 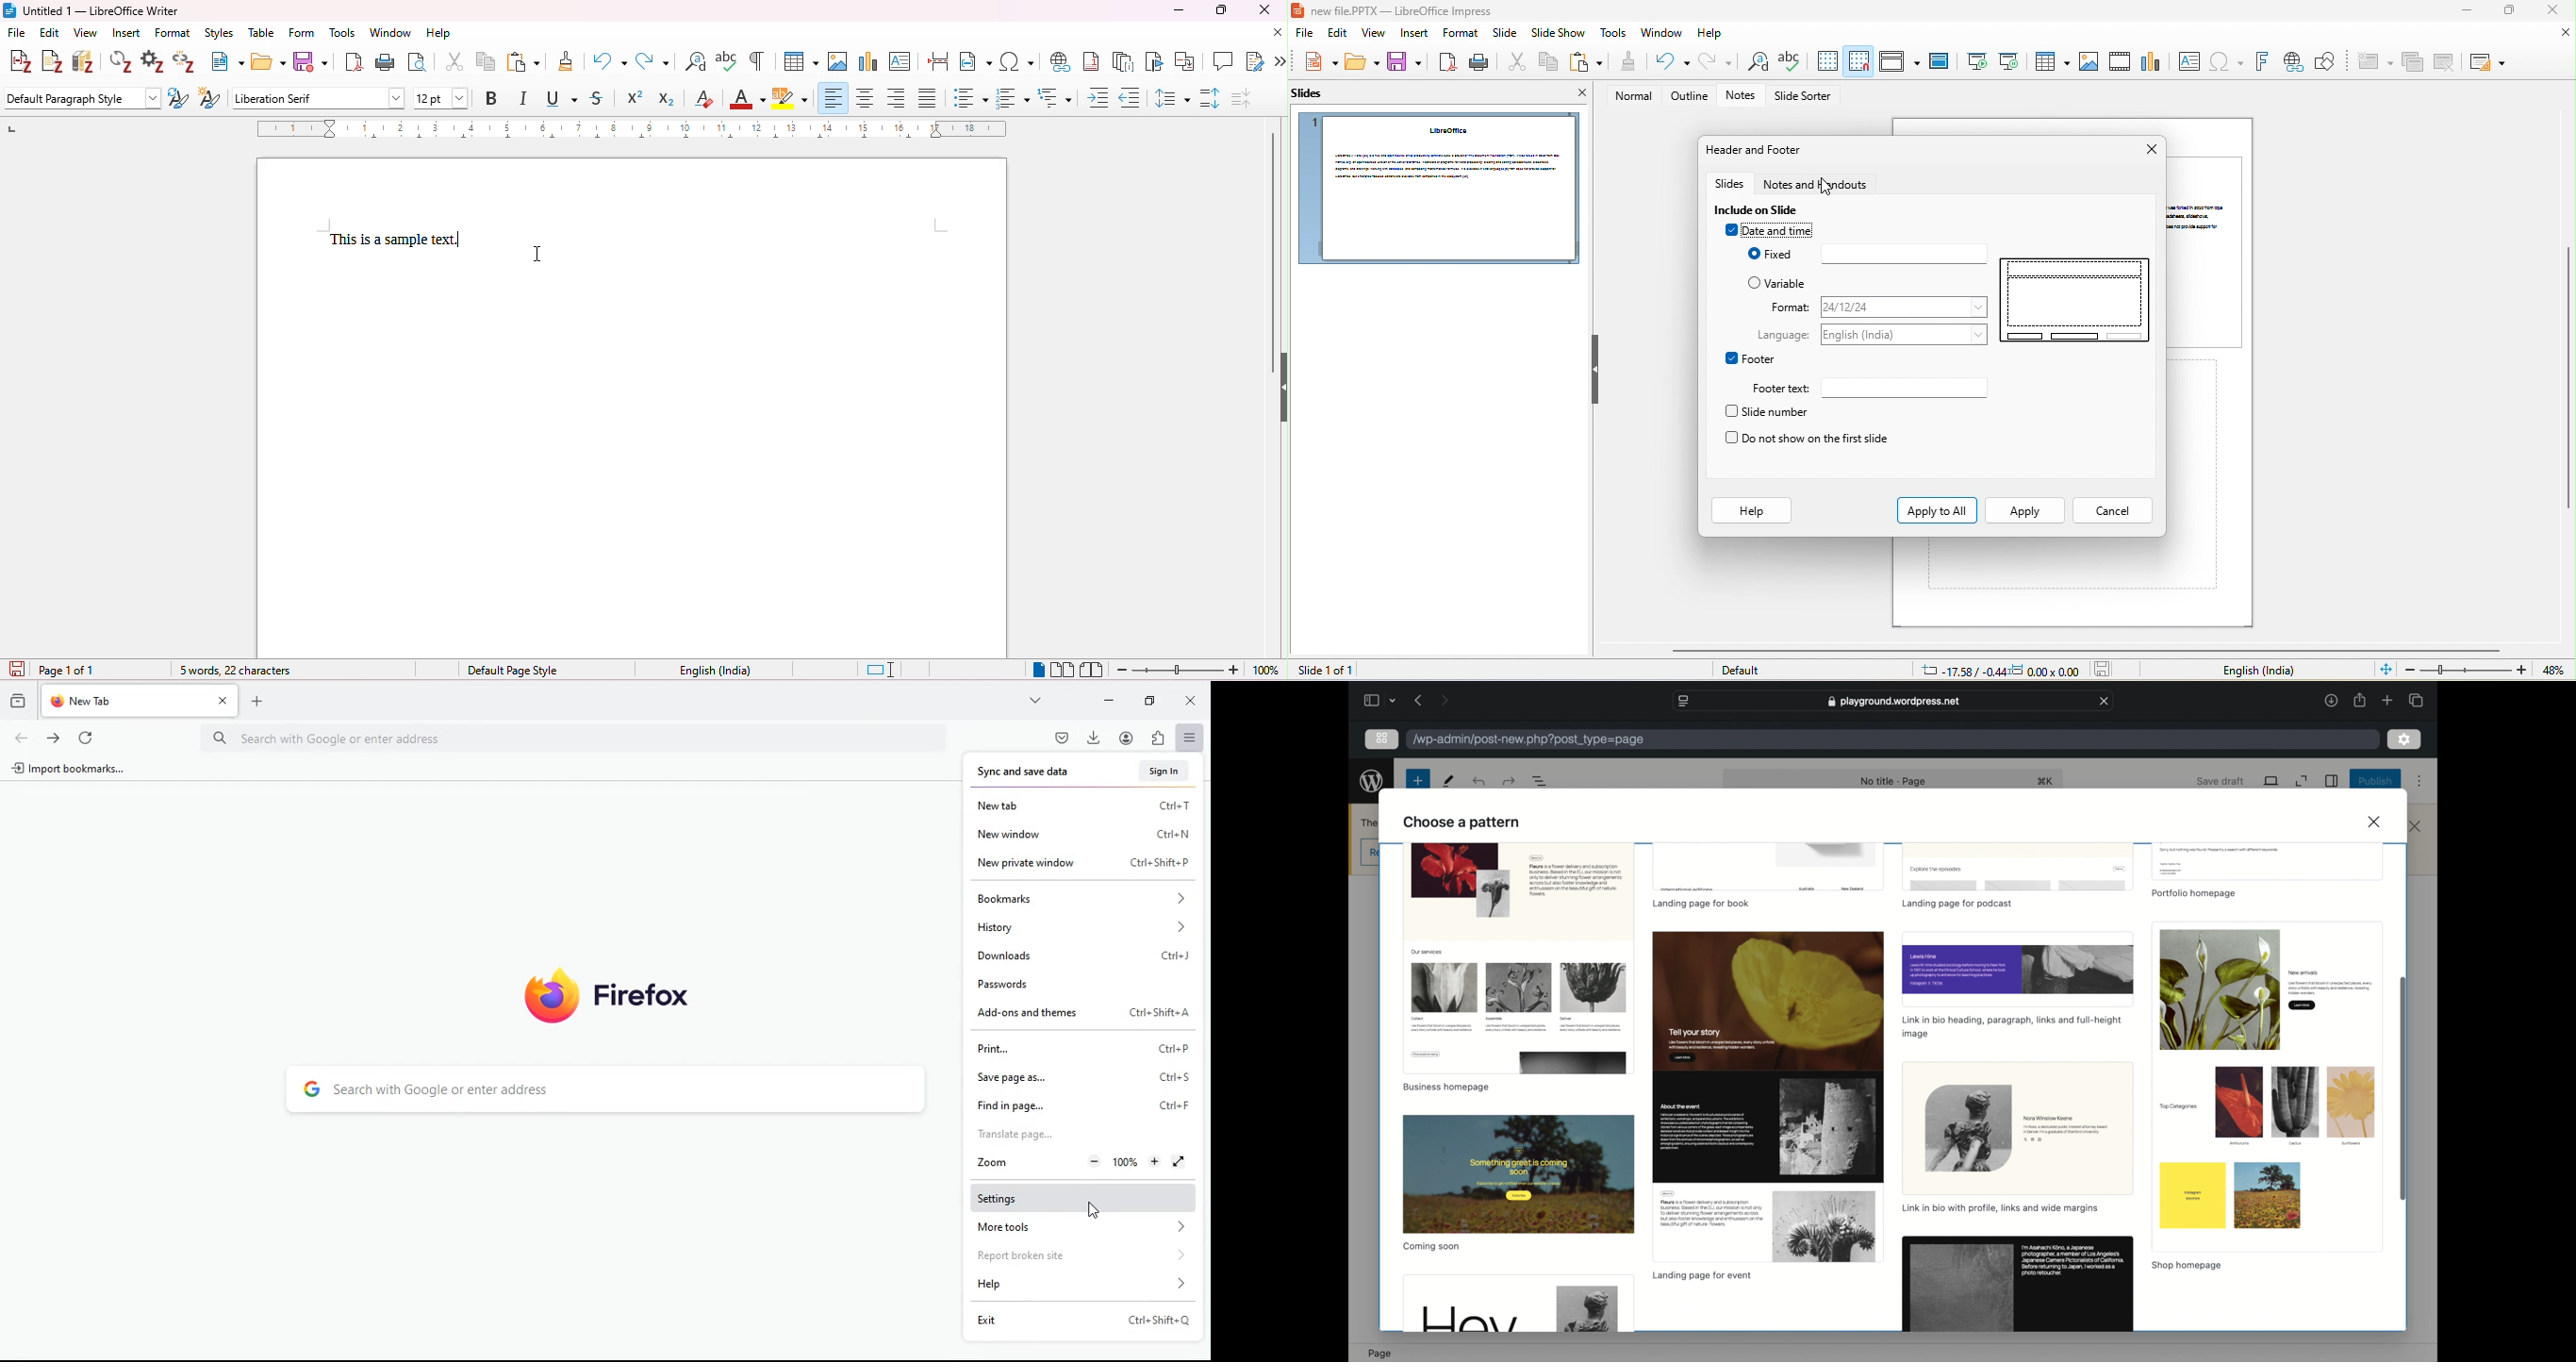 What do you see at coordinates (262, 33) in the screenshot?
I see `table` at bounding box center [262, 33].